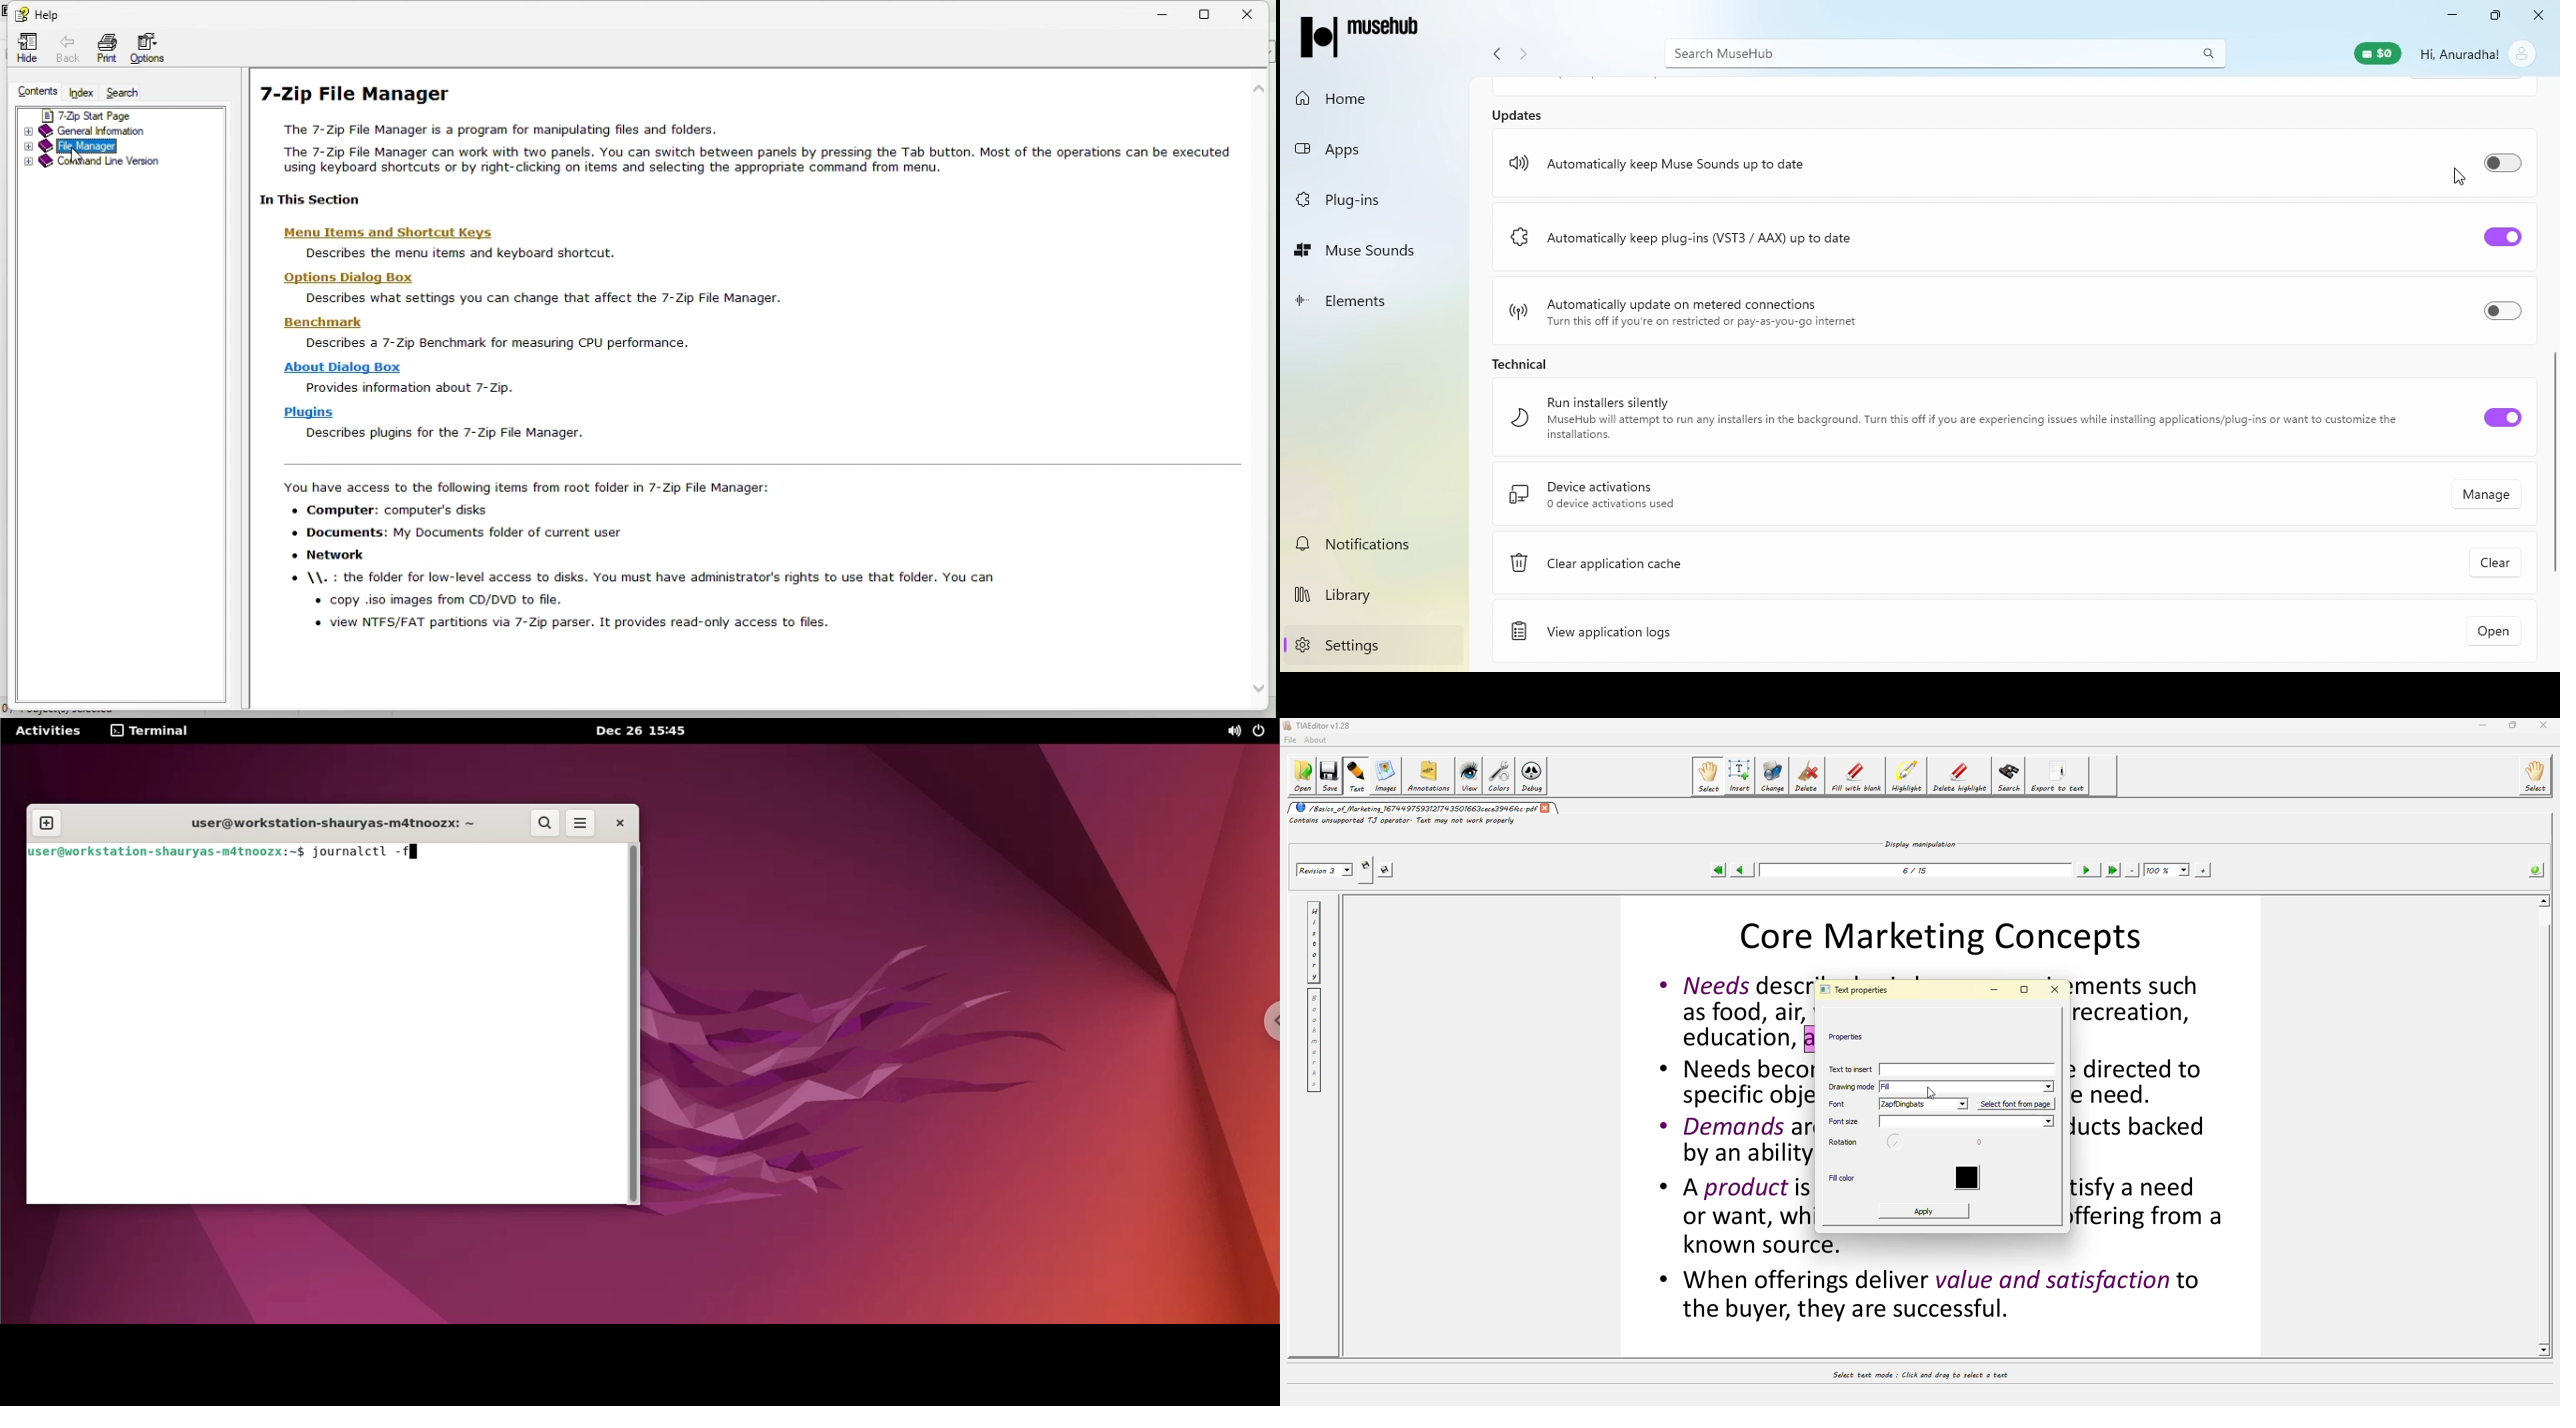 This screenshot has height=1428, width=2576. What do you see at coordinates (1257, 12) in the screenshot?
I see `Close` at bounding box center [1257, 12].